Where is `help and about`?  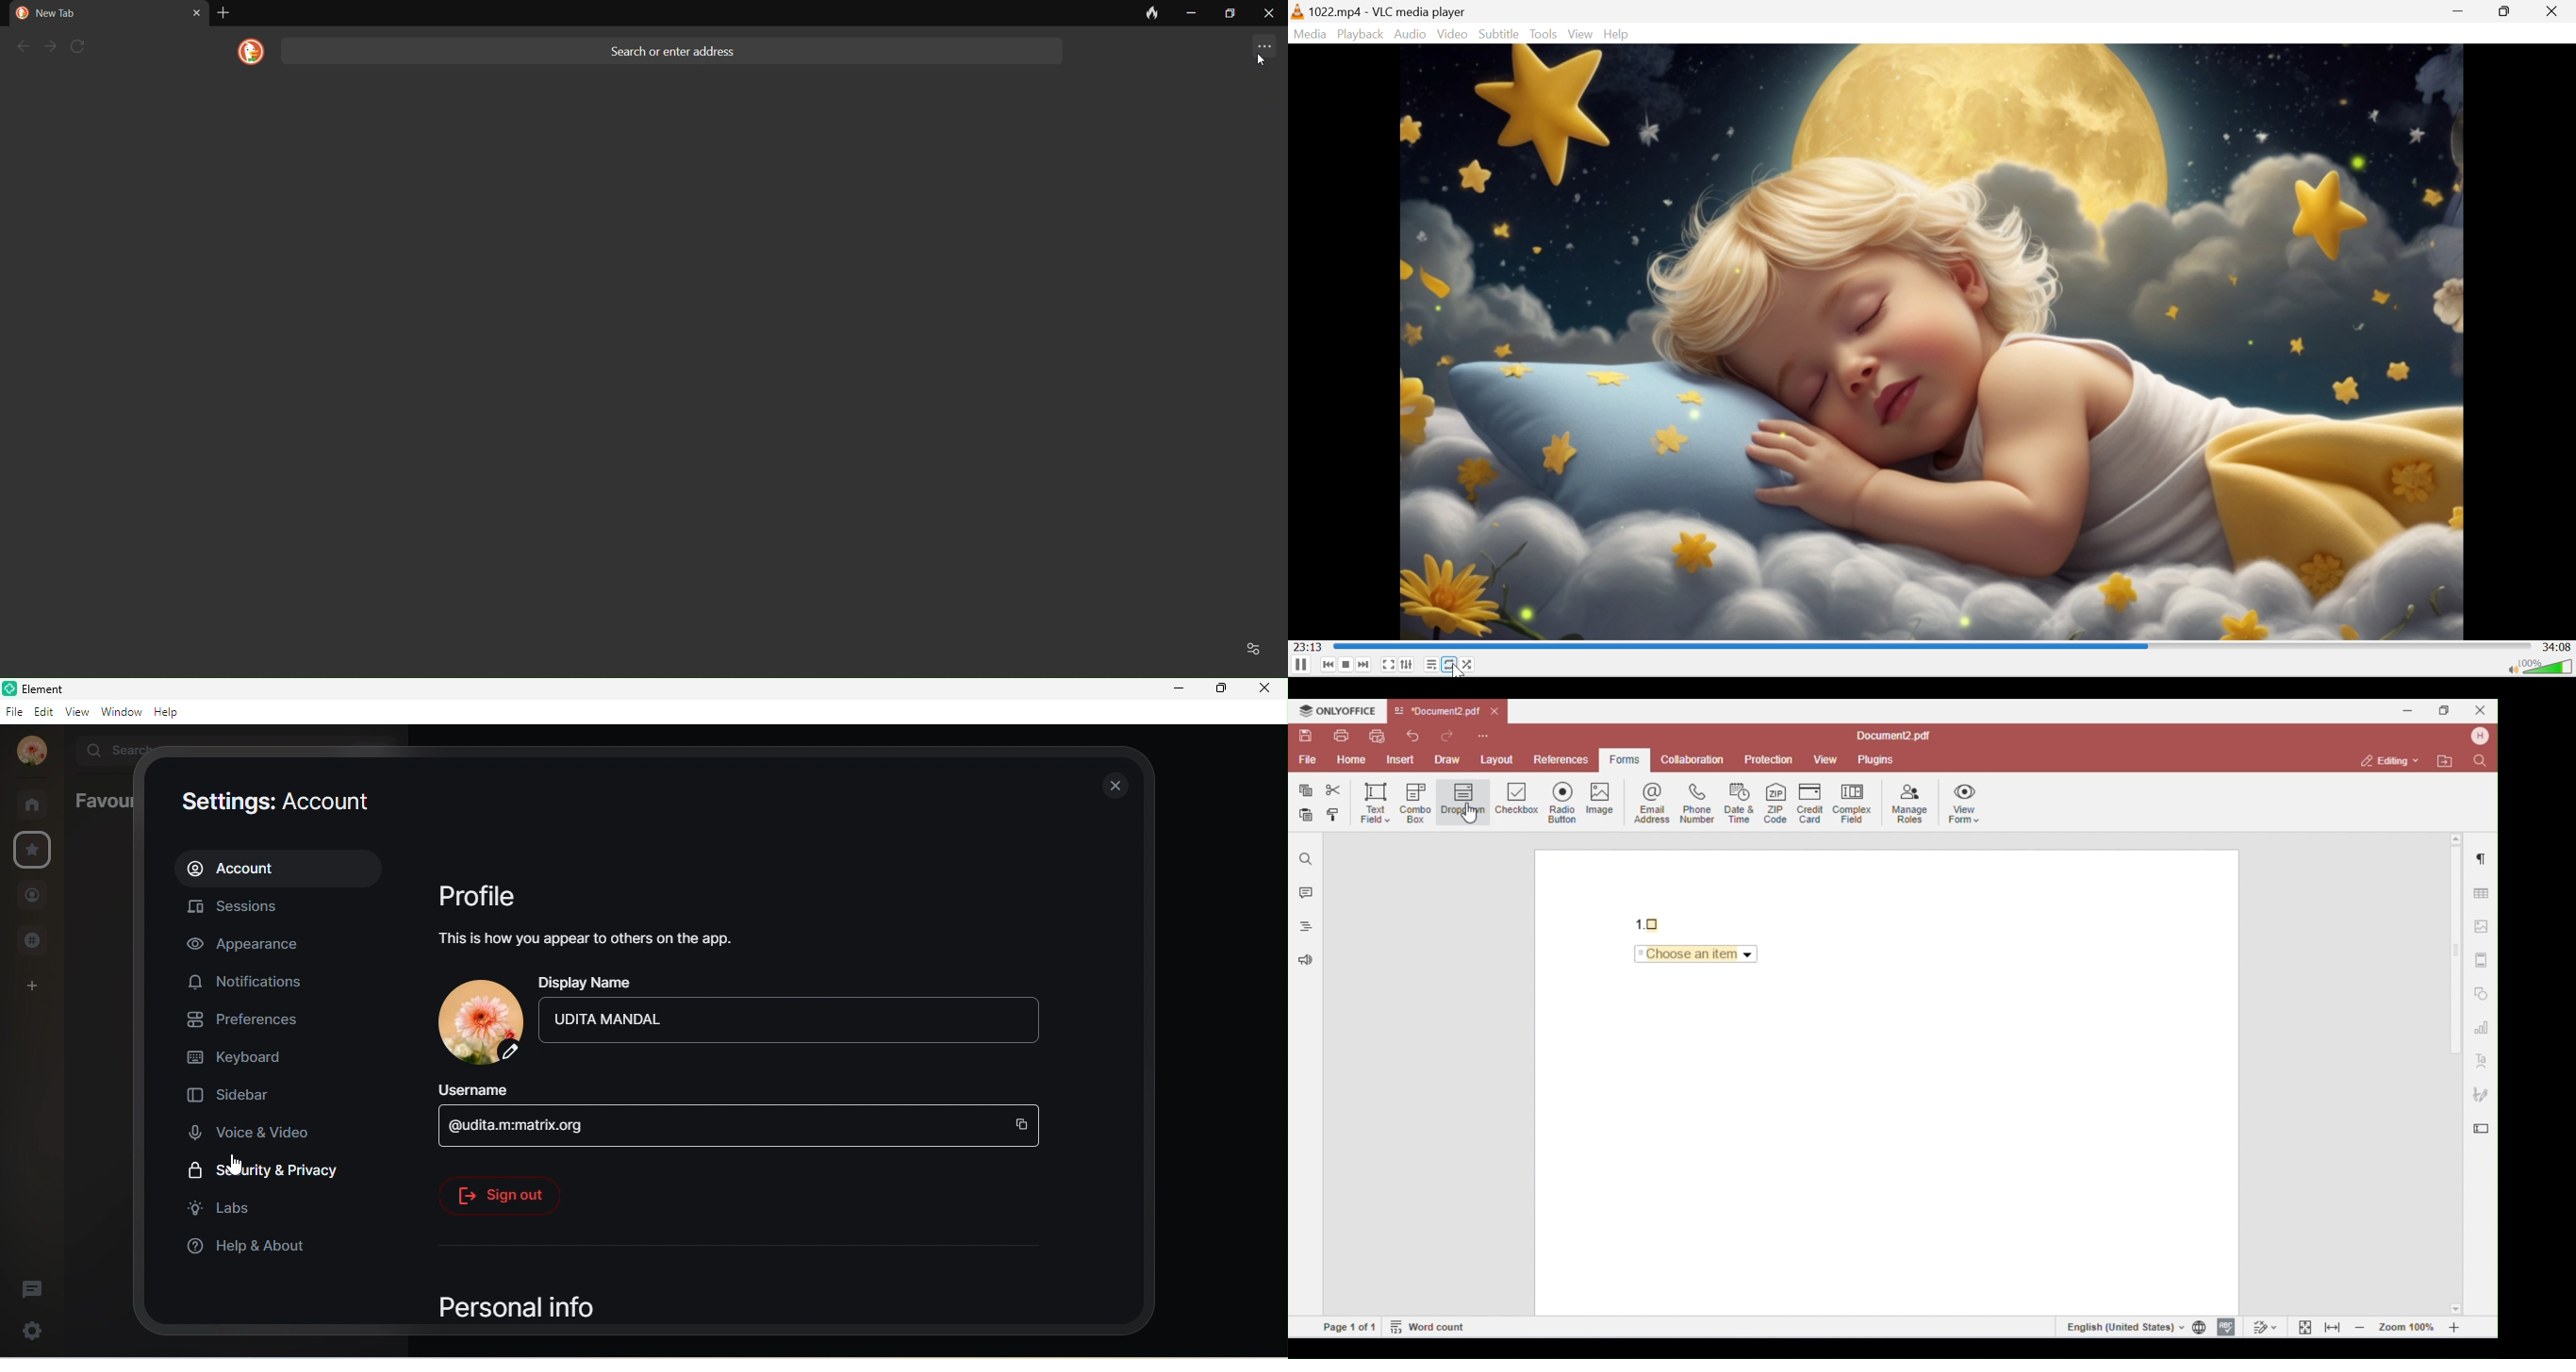 help and about is located at coordinates (248, 1247).